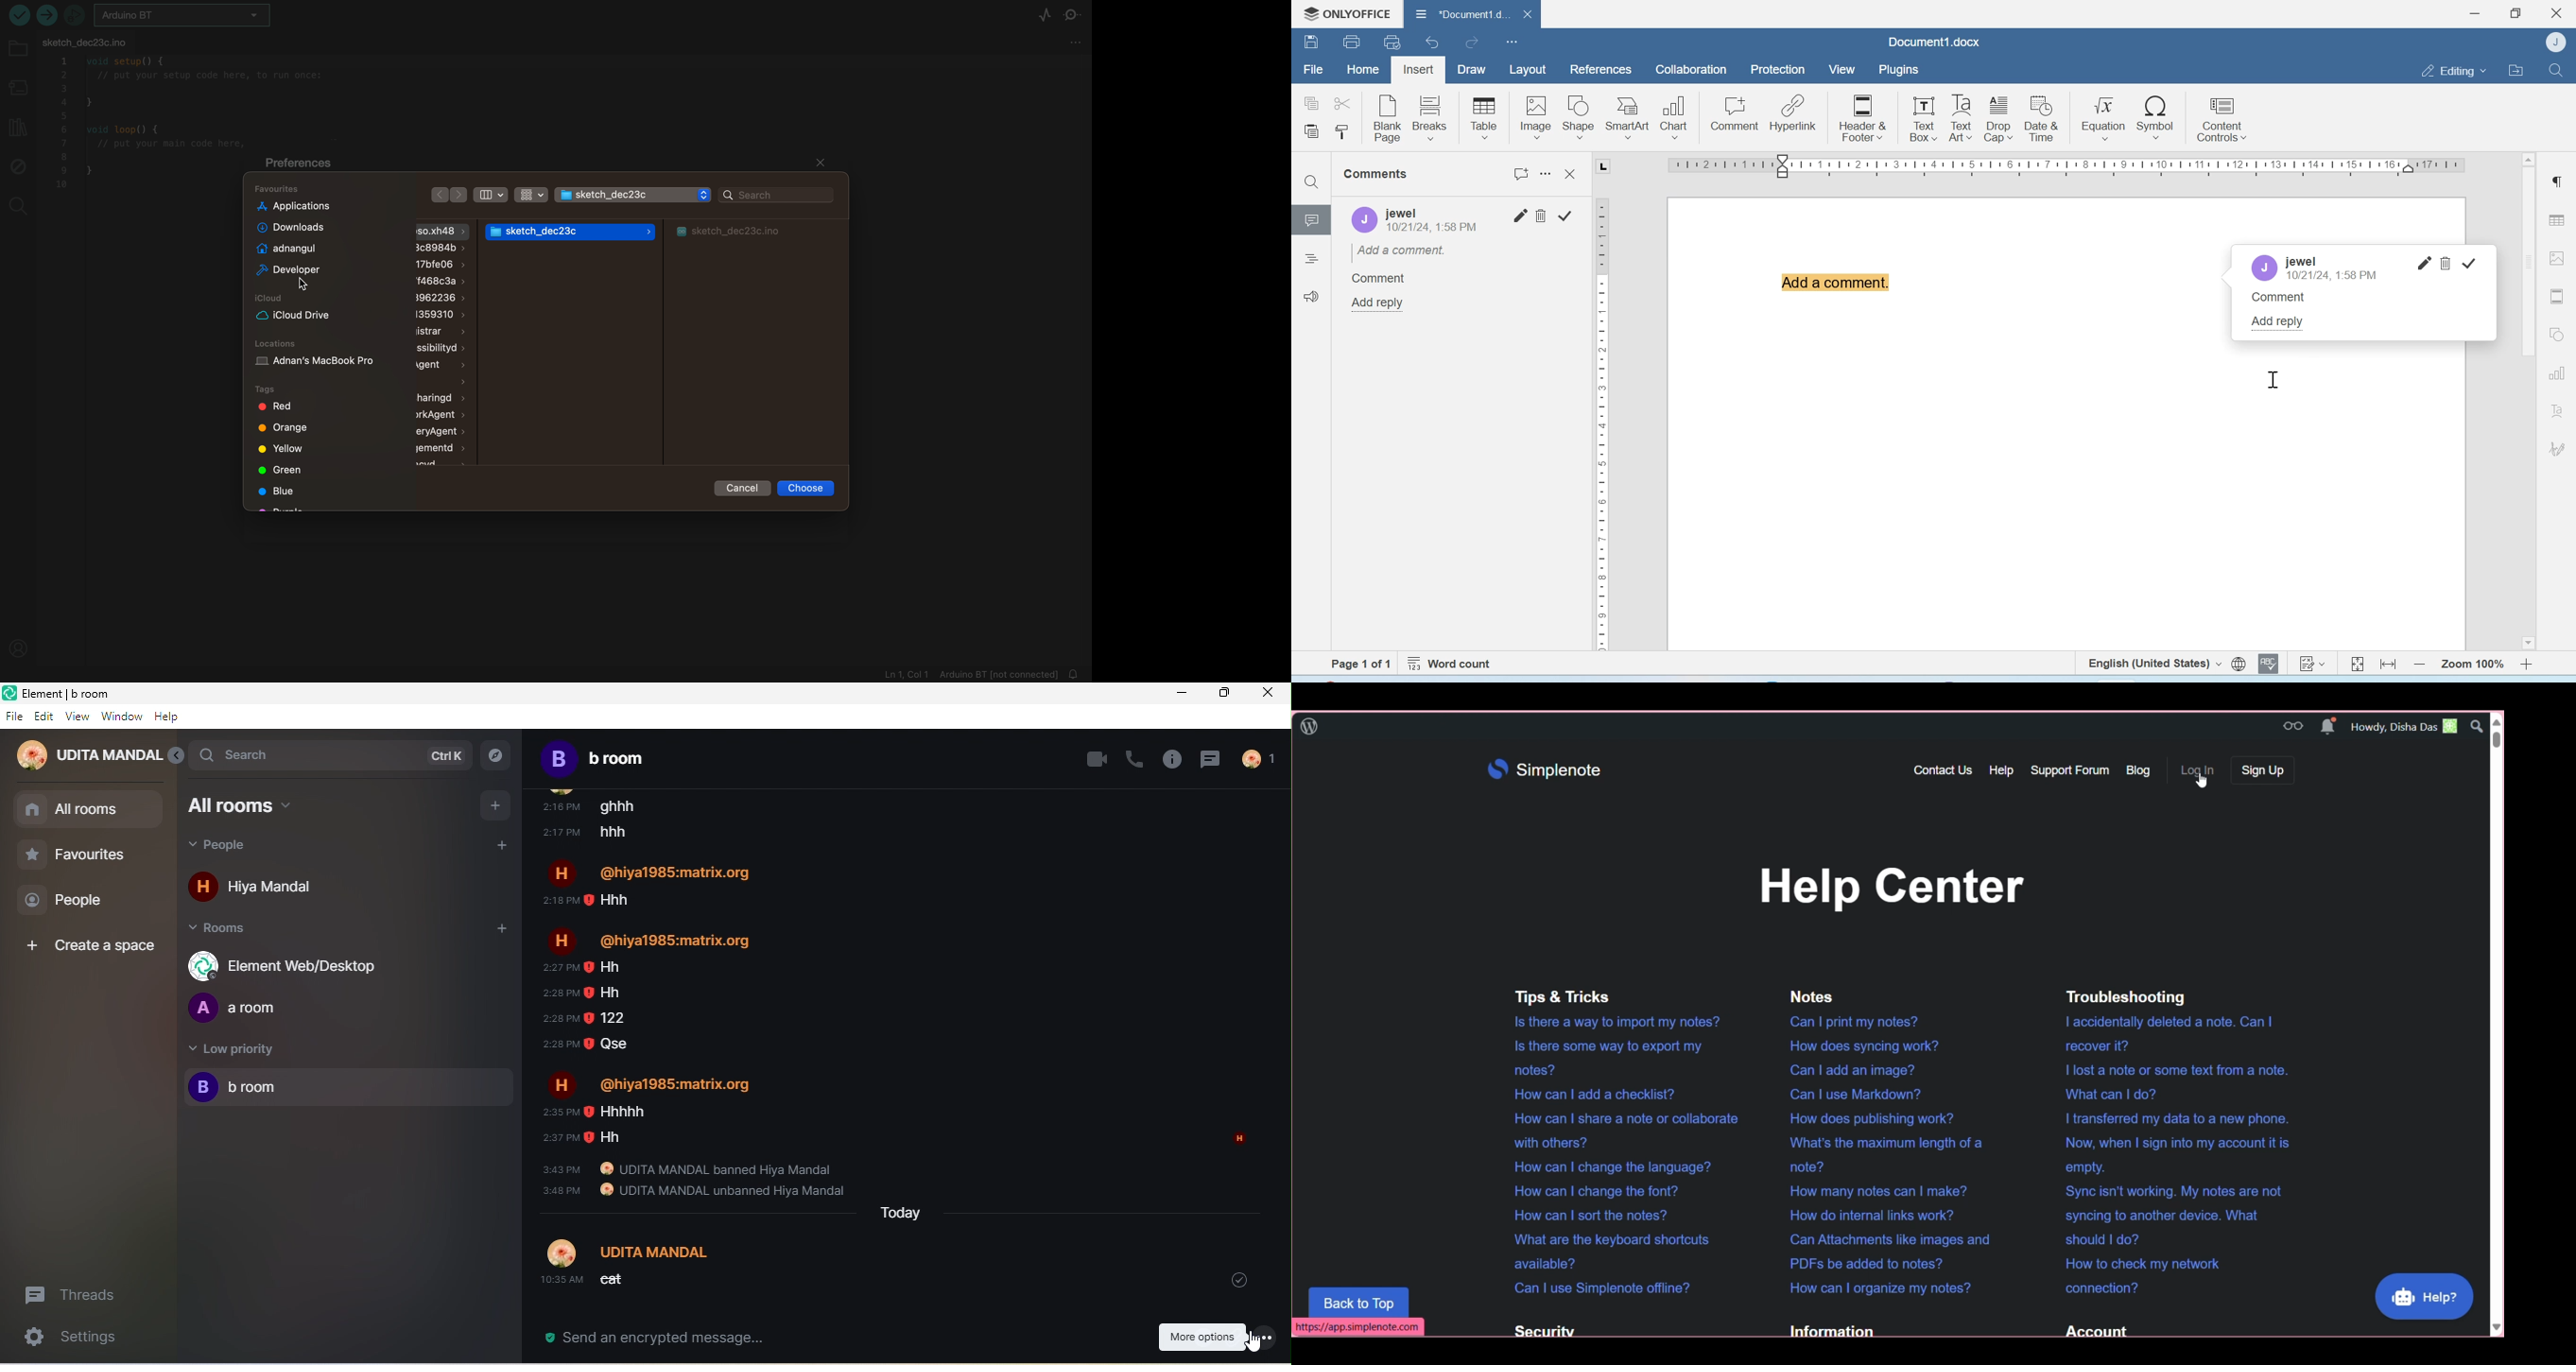  I want to click on What are the keyboard shortcuts available?, so click(1603, 1251).